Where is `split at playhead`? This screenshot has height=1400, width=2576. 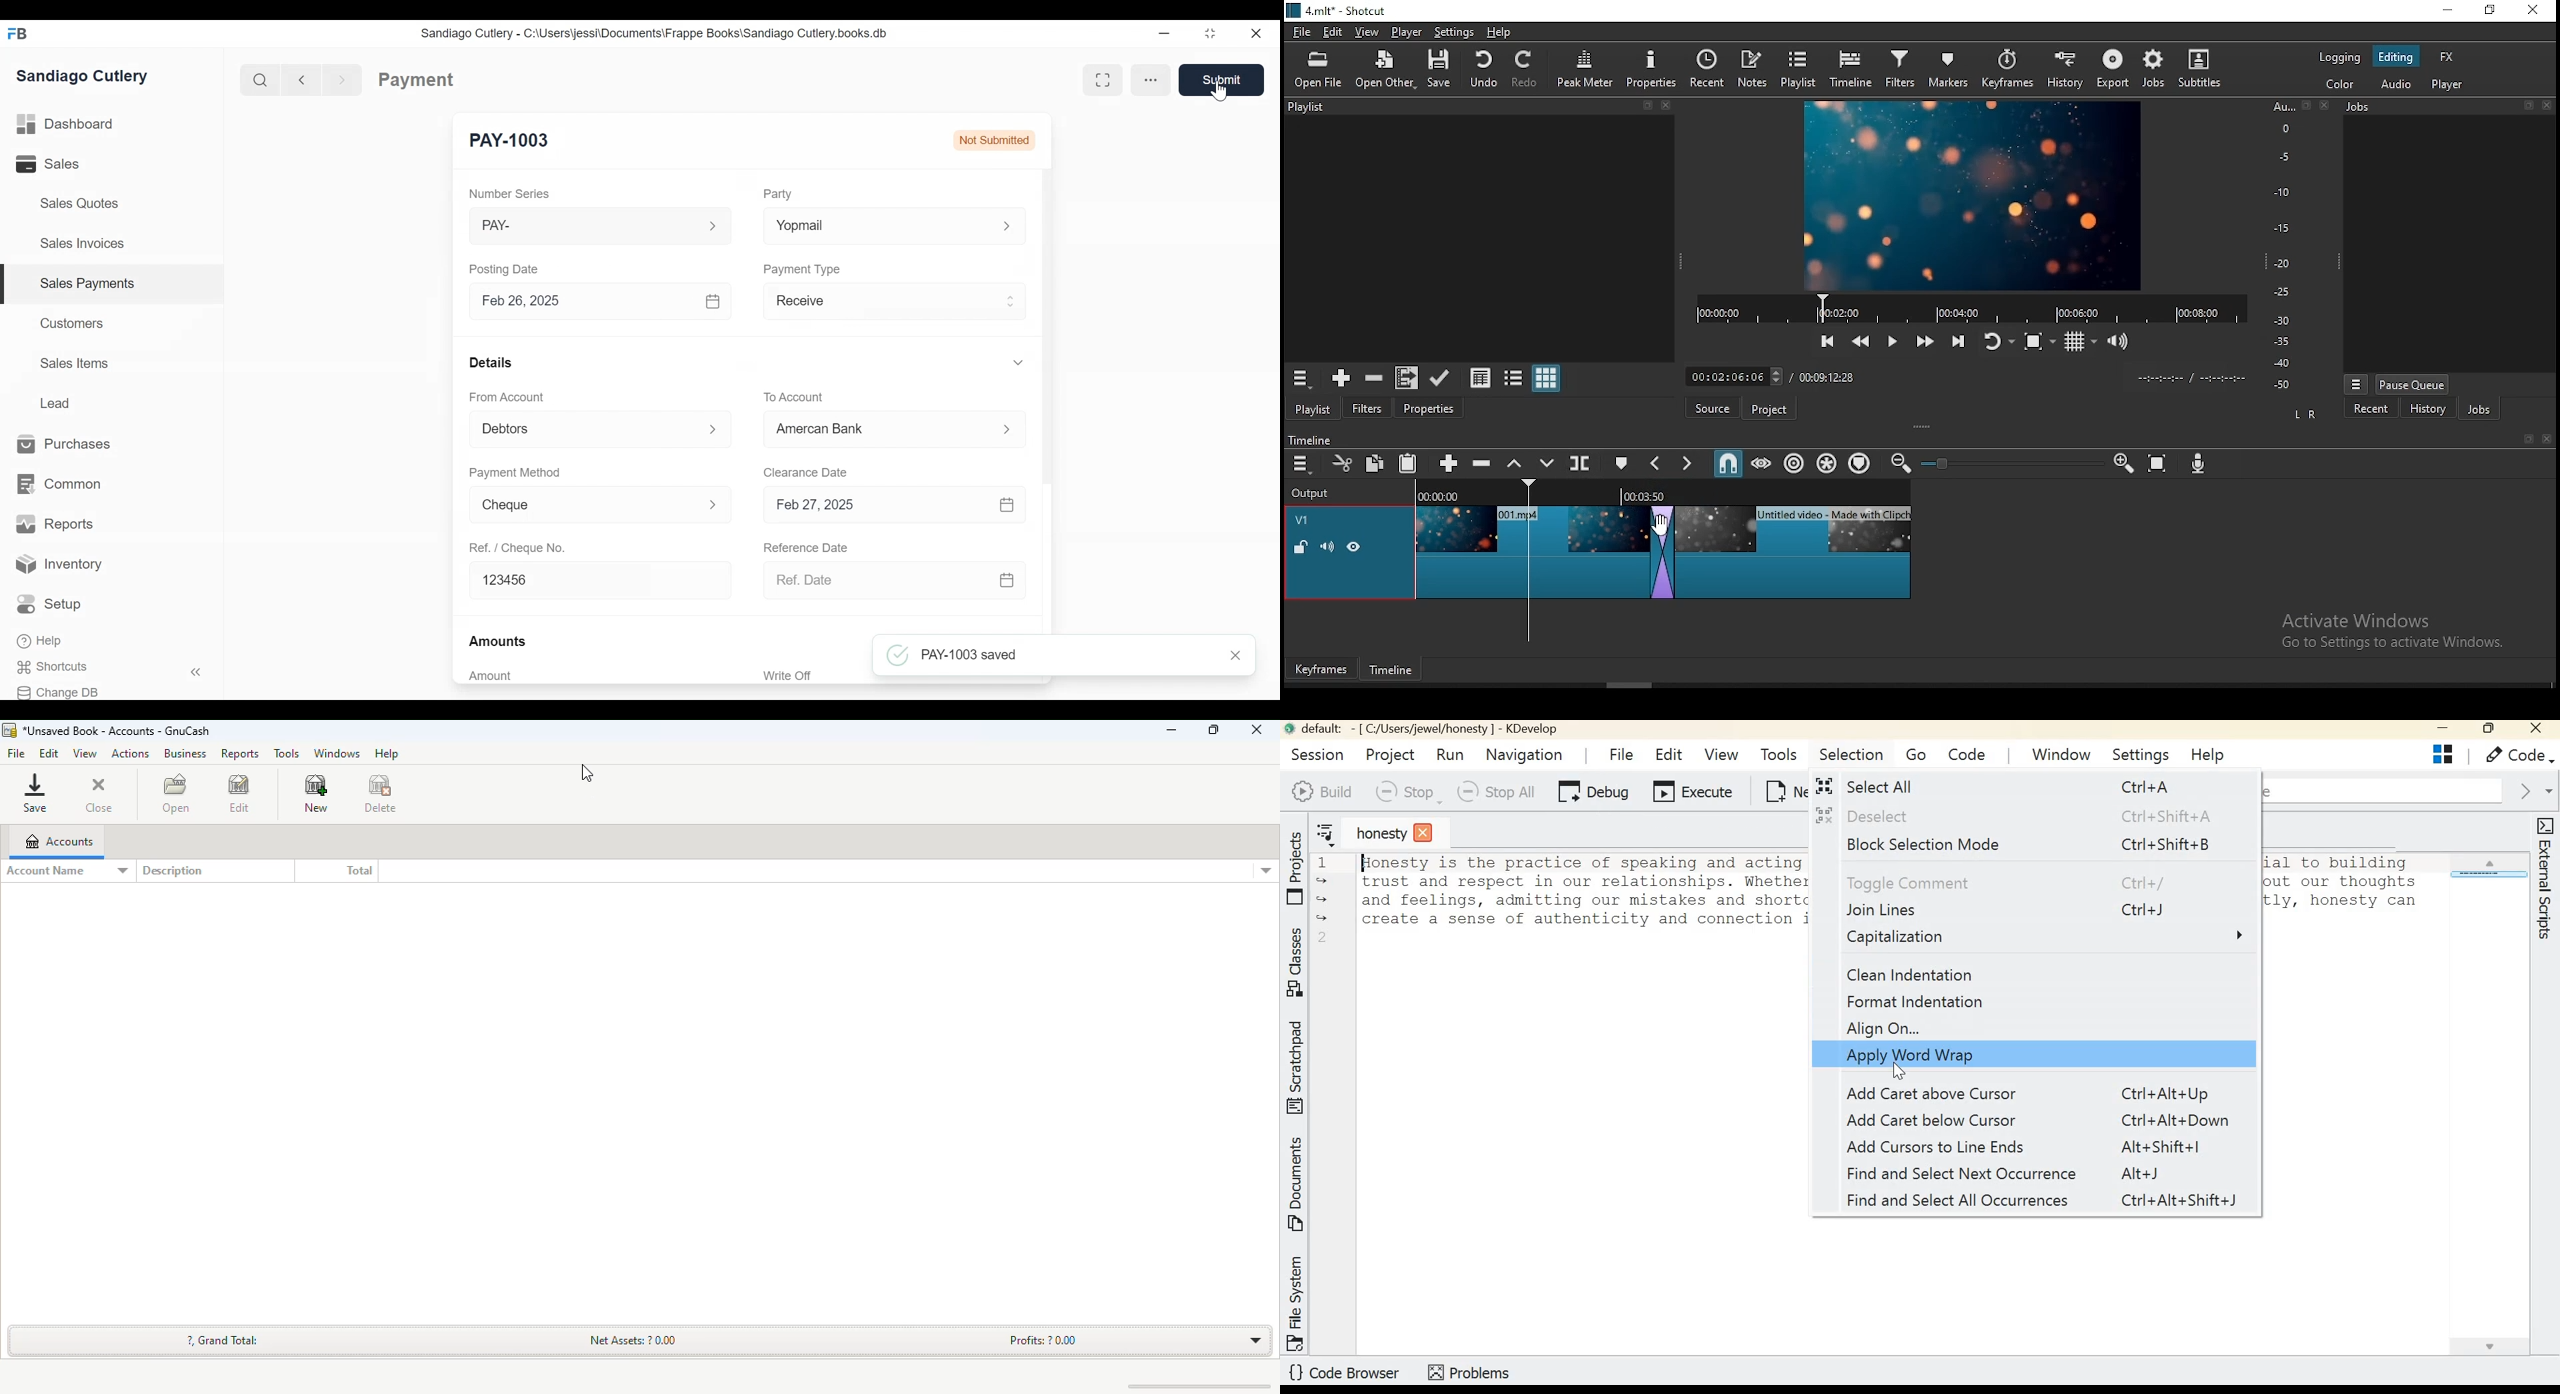
split at playhead is located at coordinates (1582, 462).